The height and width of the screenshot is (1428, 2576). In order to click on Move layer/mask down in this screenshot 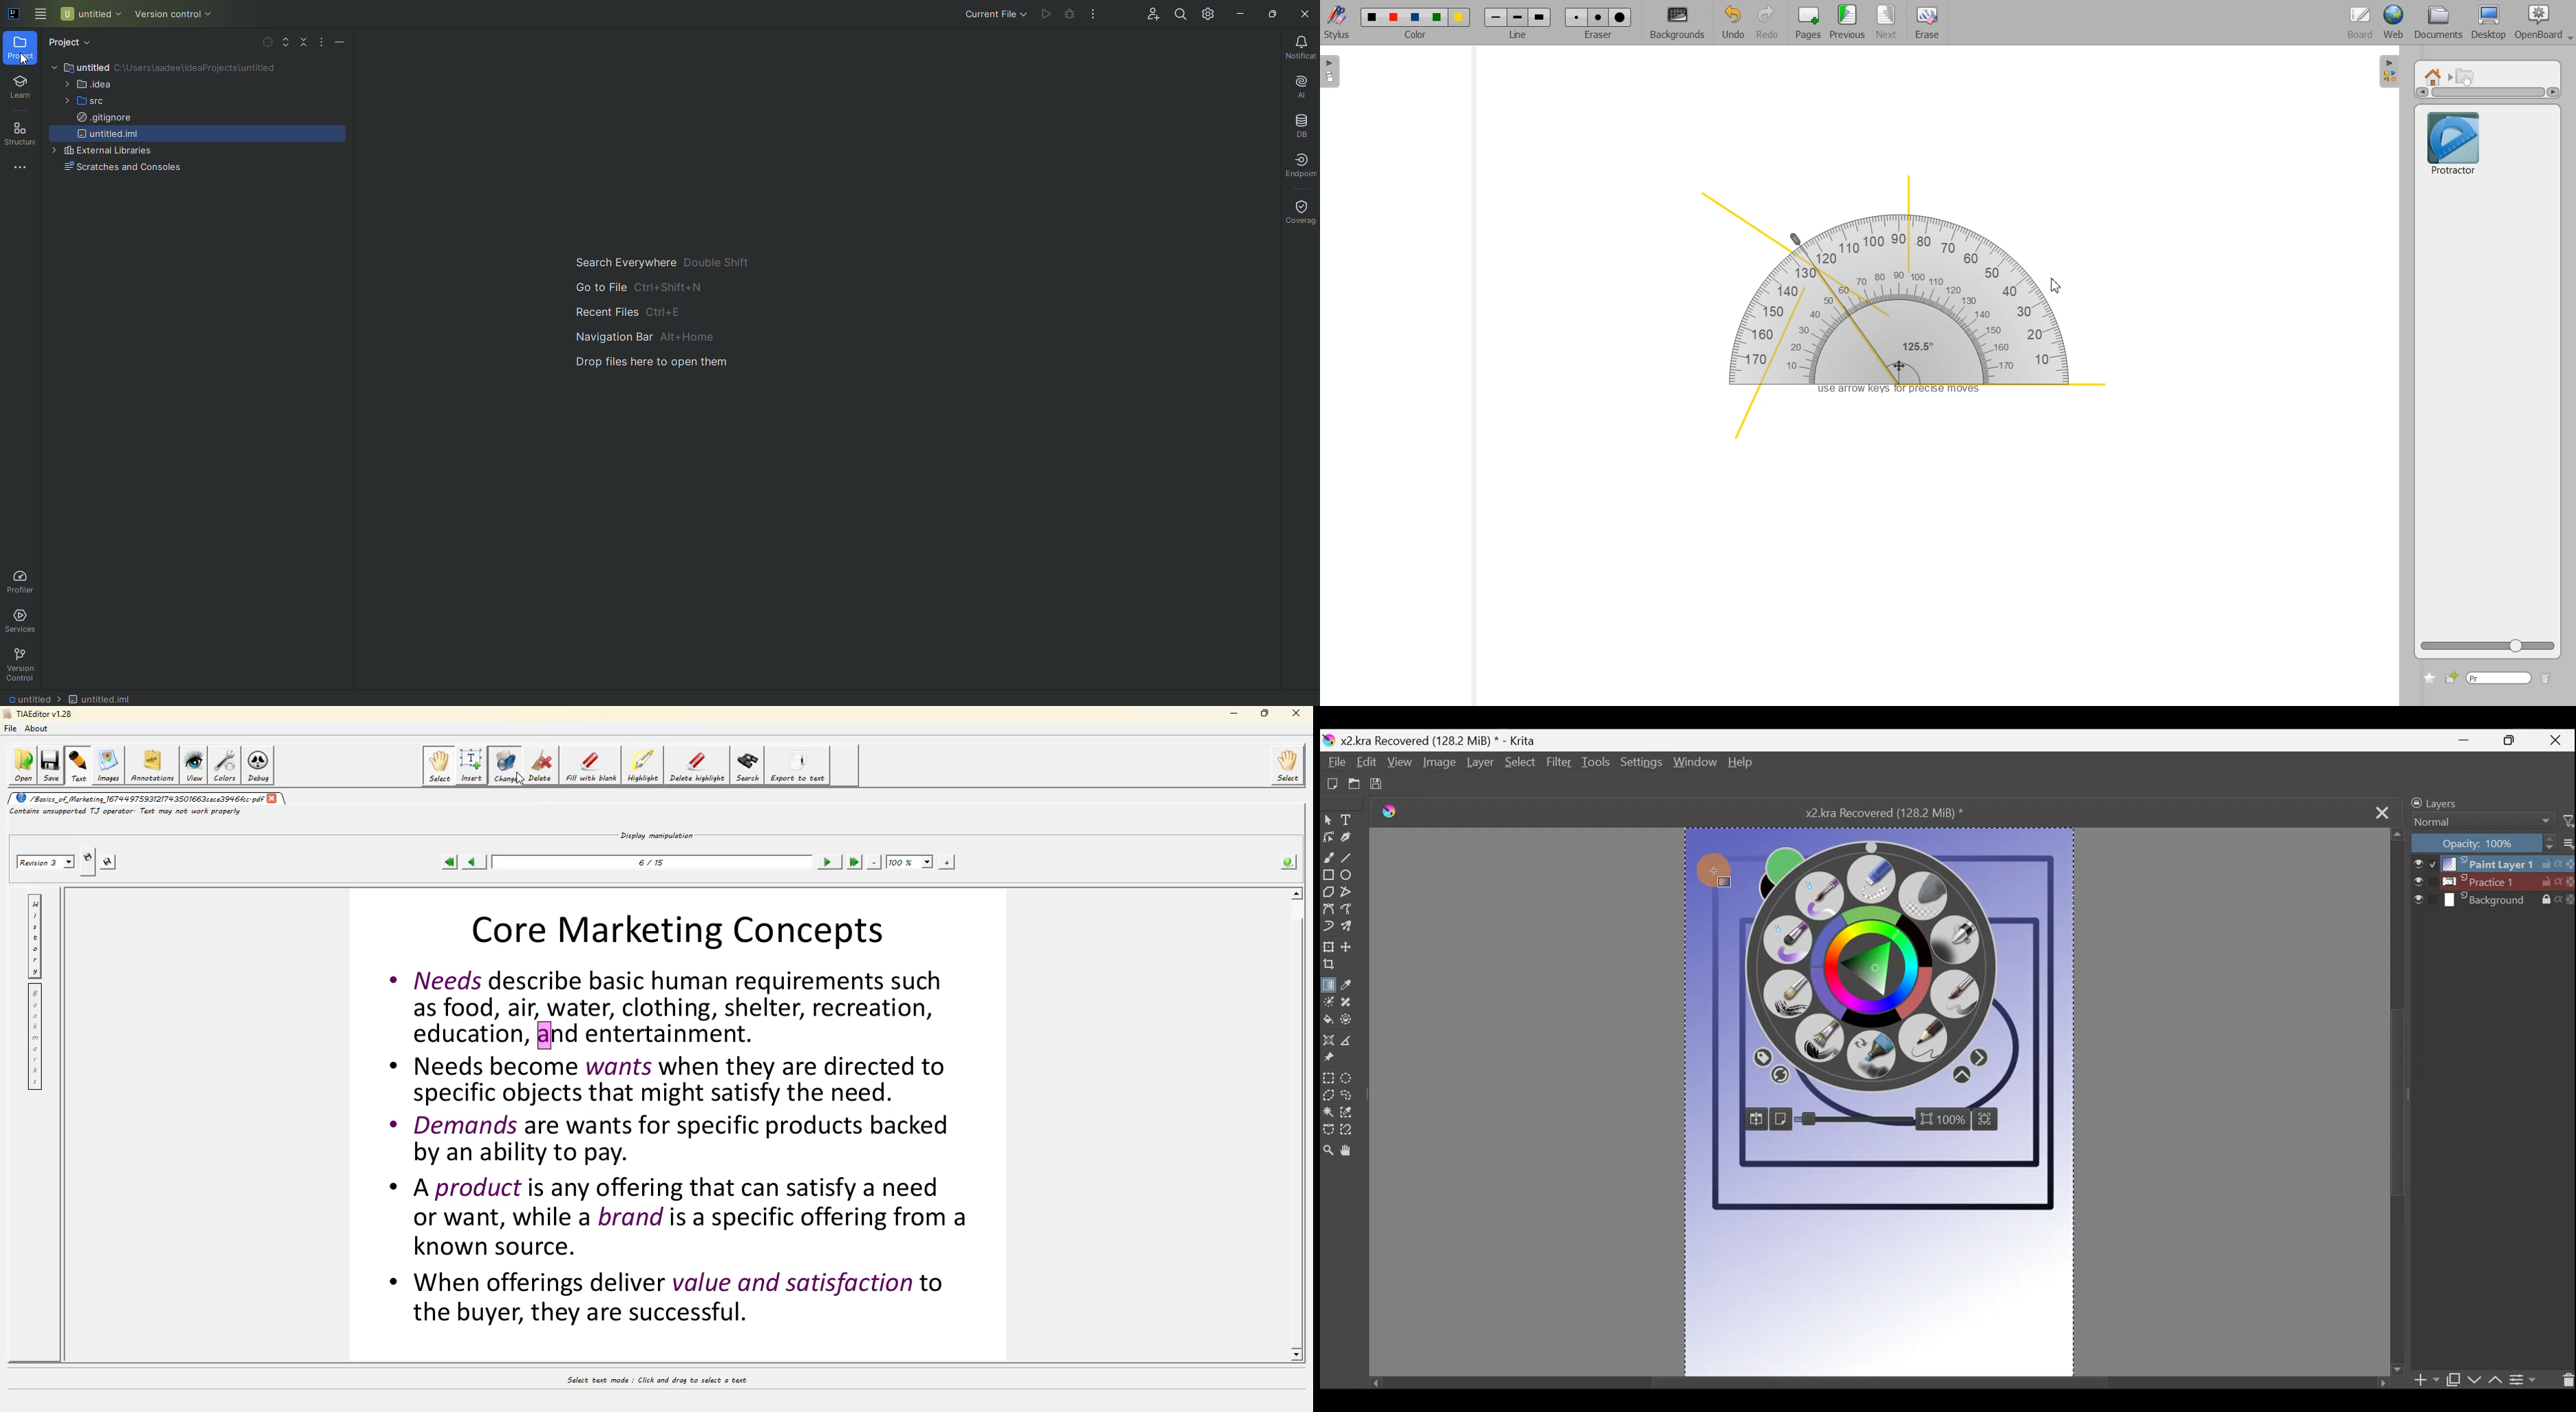, I will do `click(2473, 1380)`.